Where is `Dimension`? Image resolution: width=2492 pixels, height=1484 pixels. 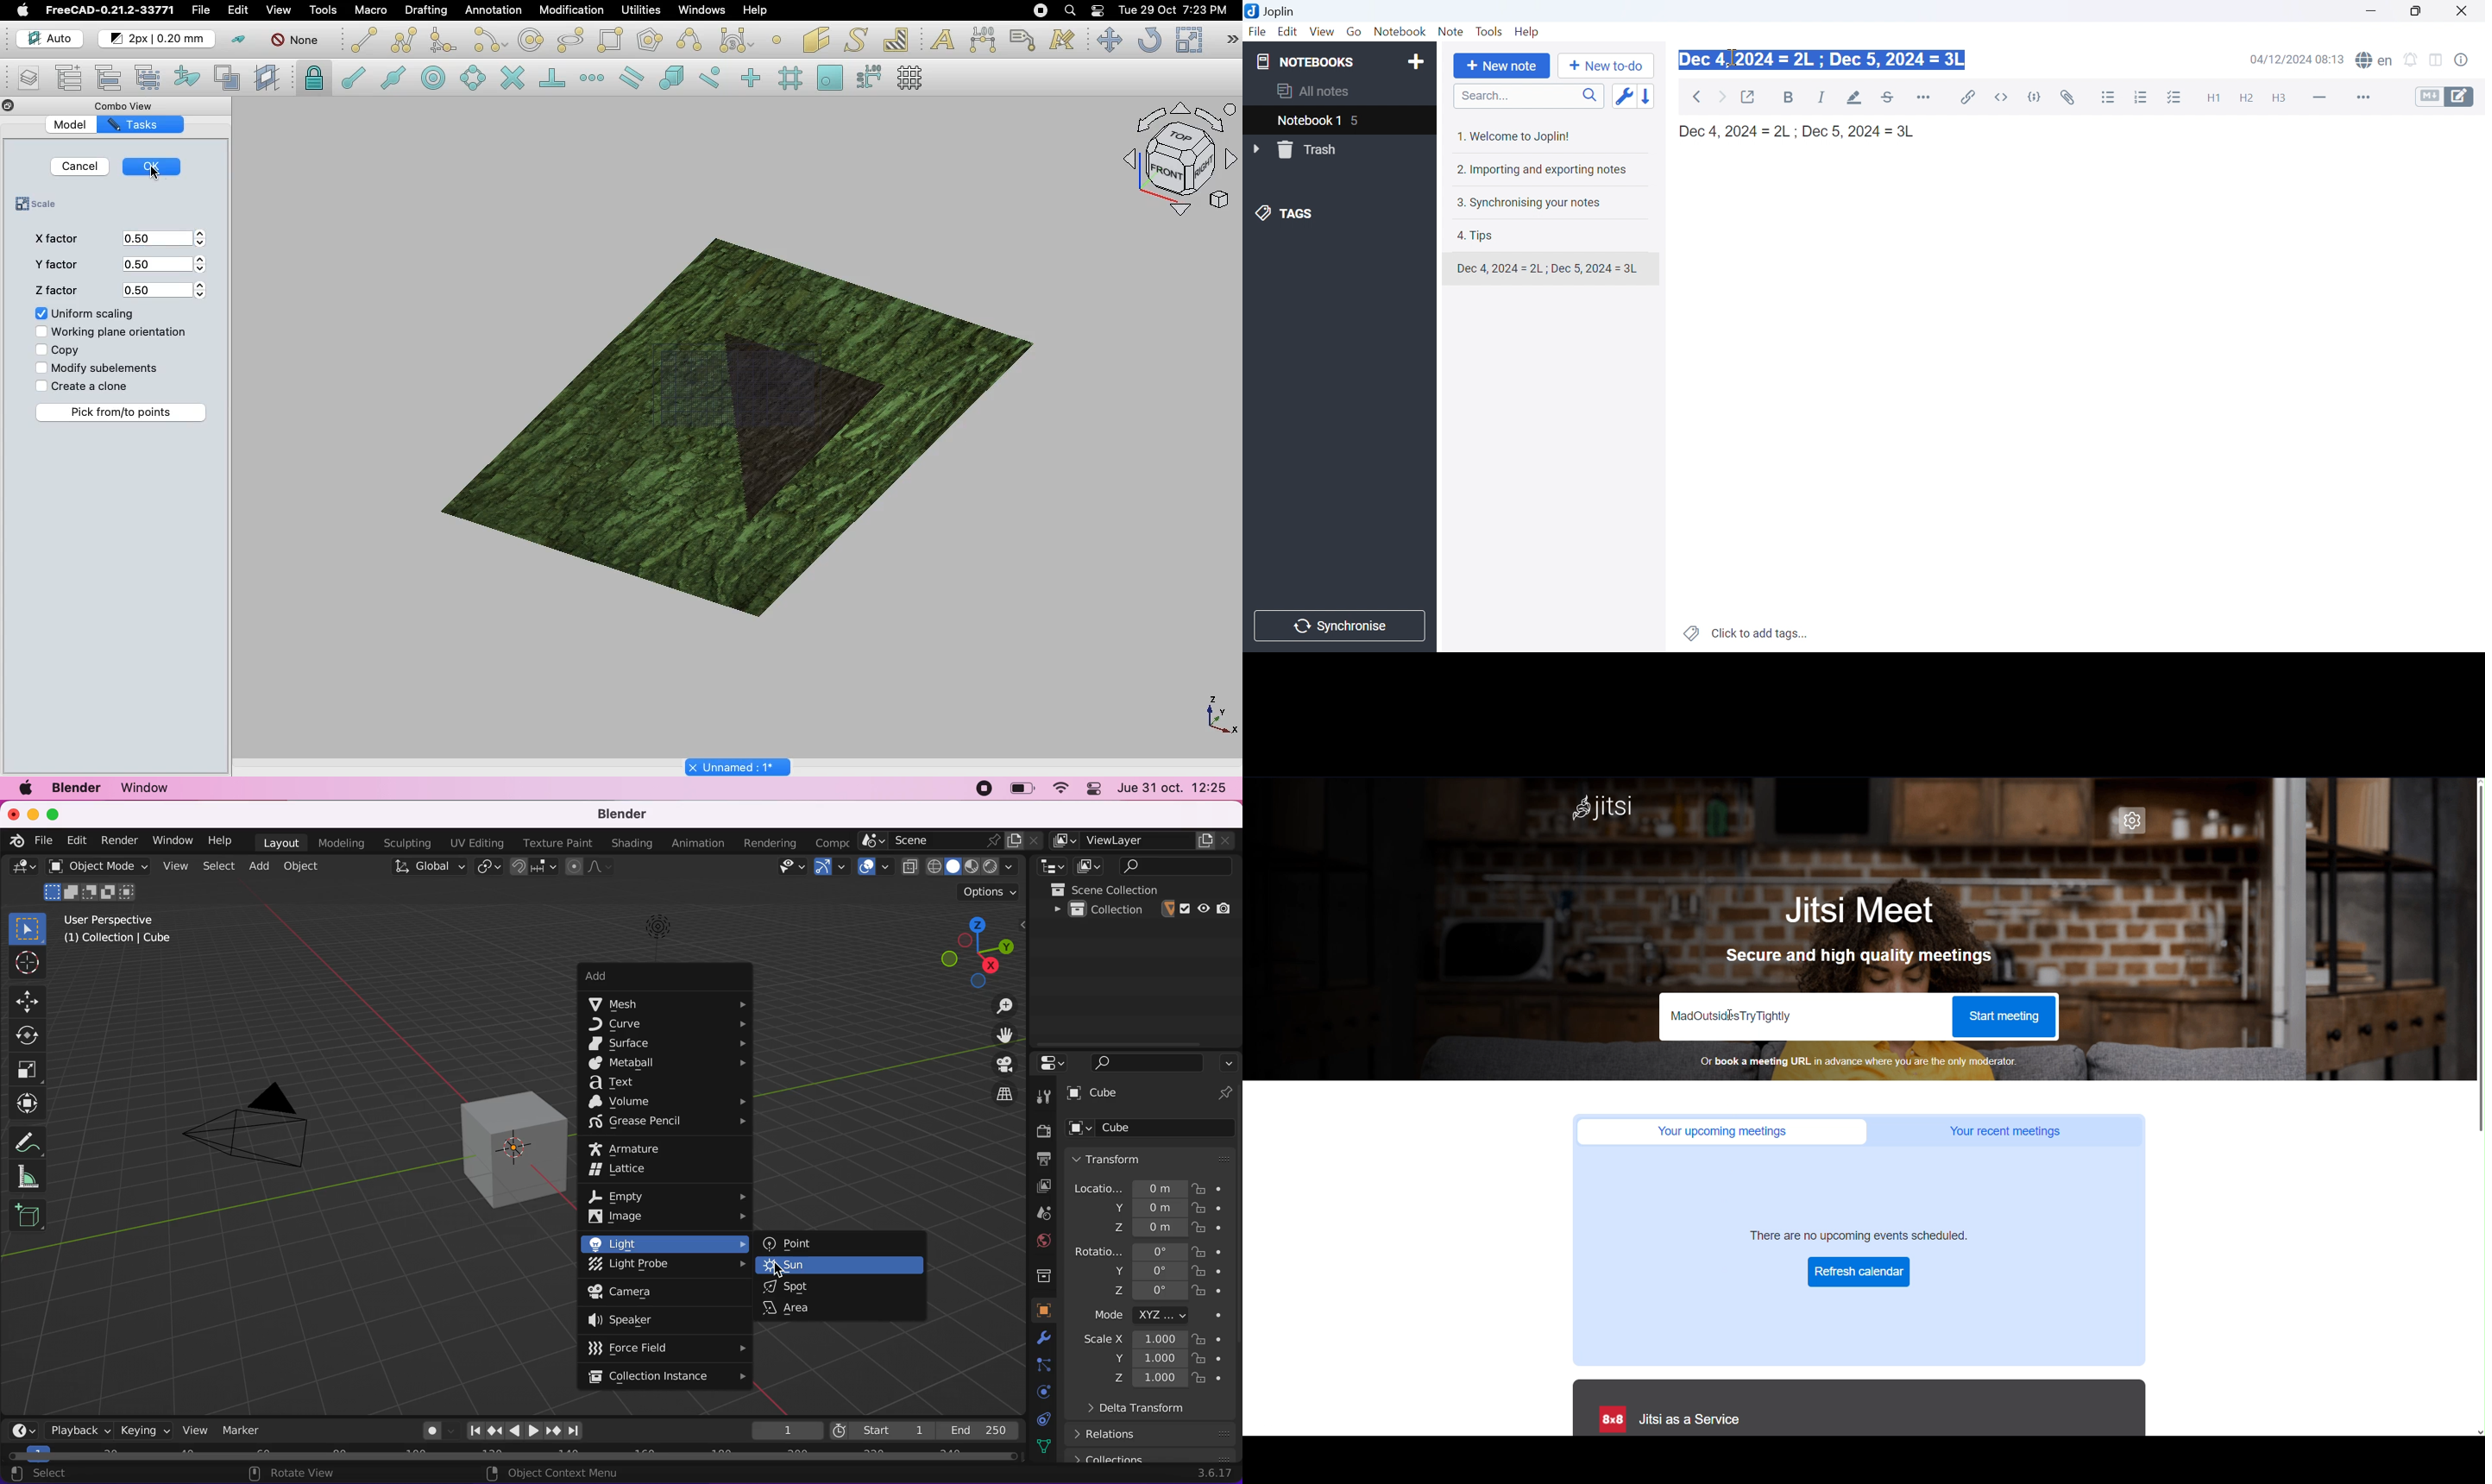
Dimension is located at coordinates (981, 39).